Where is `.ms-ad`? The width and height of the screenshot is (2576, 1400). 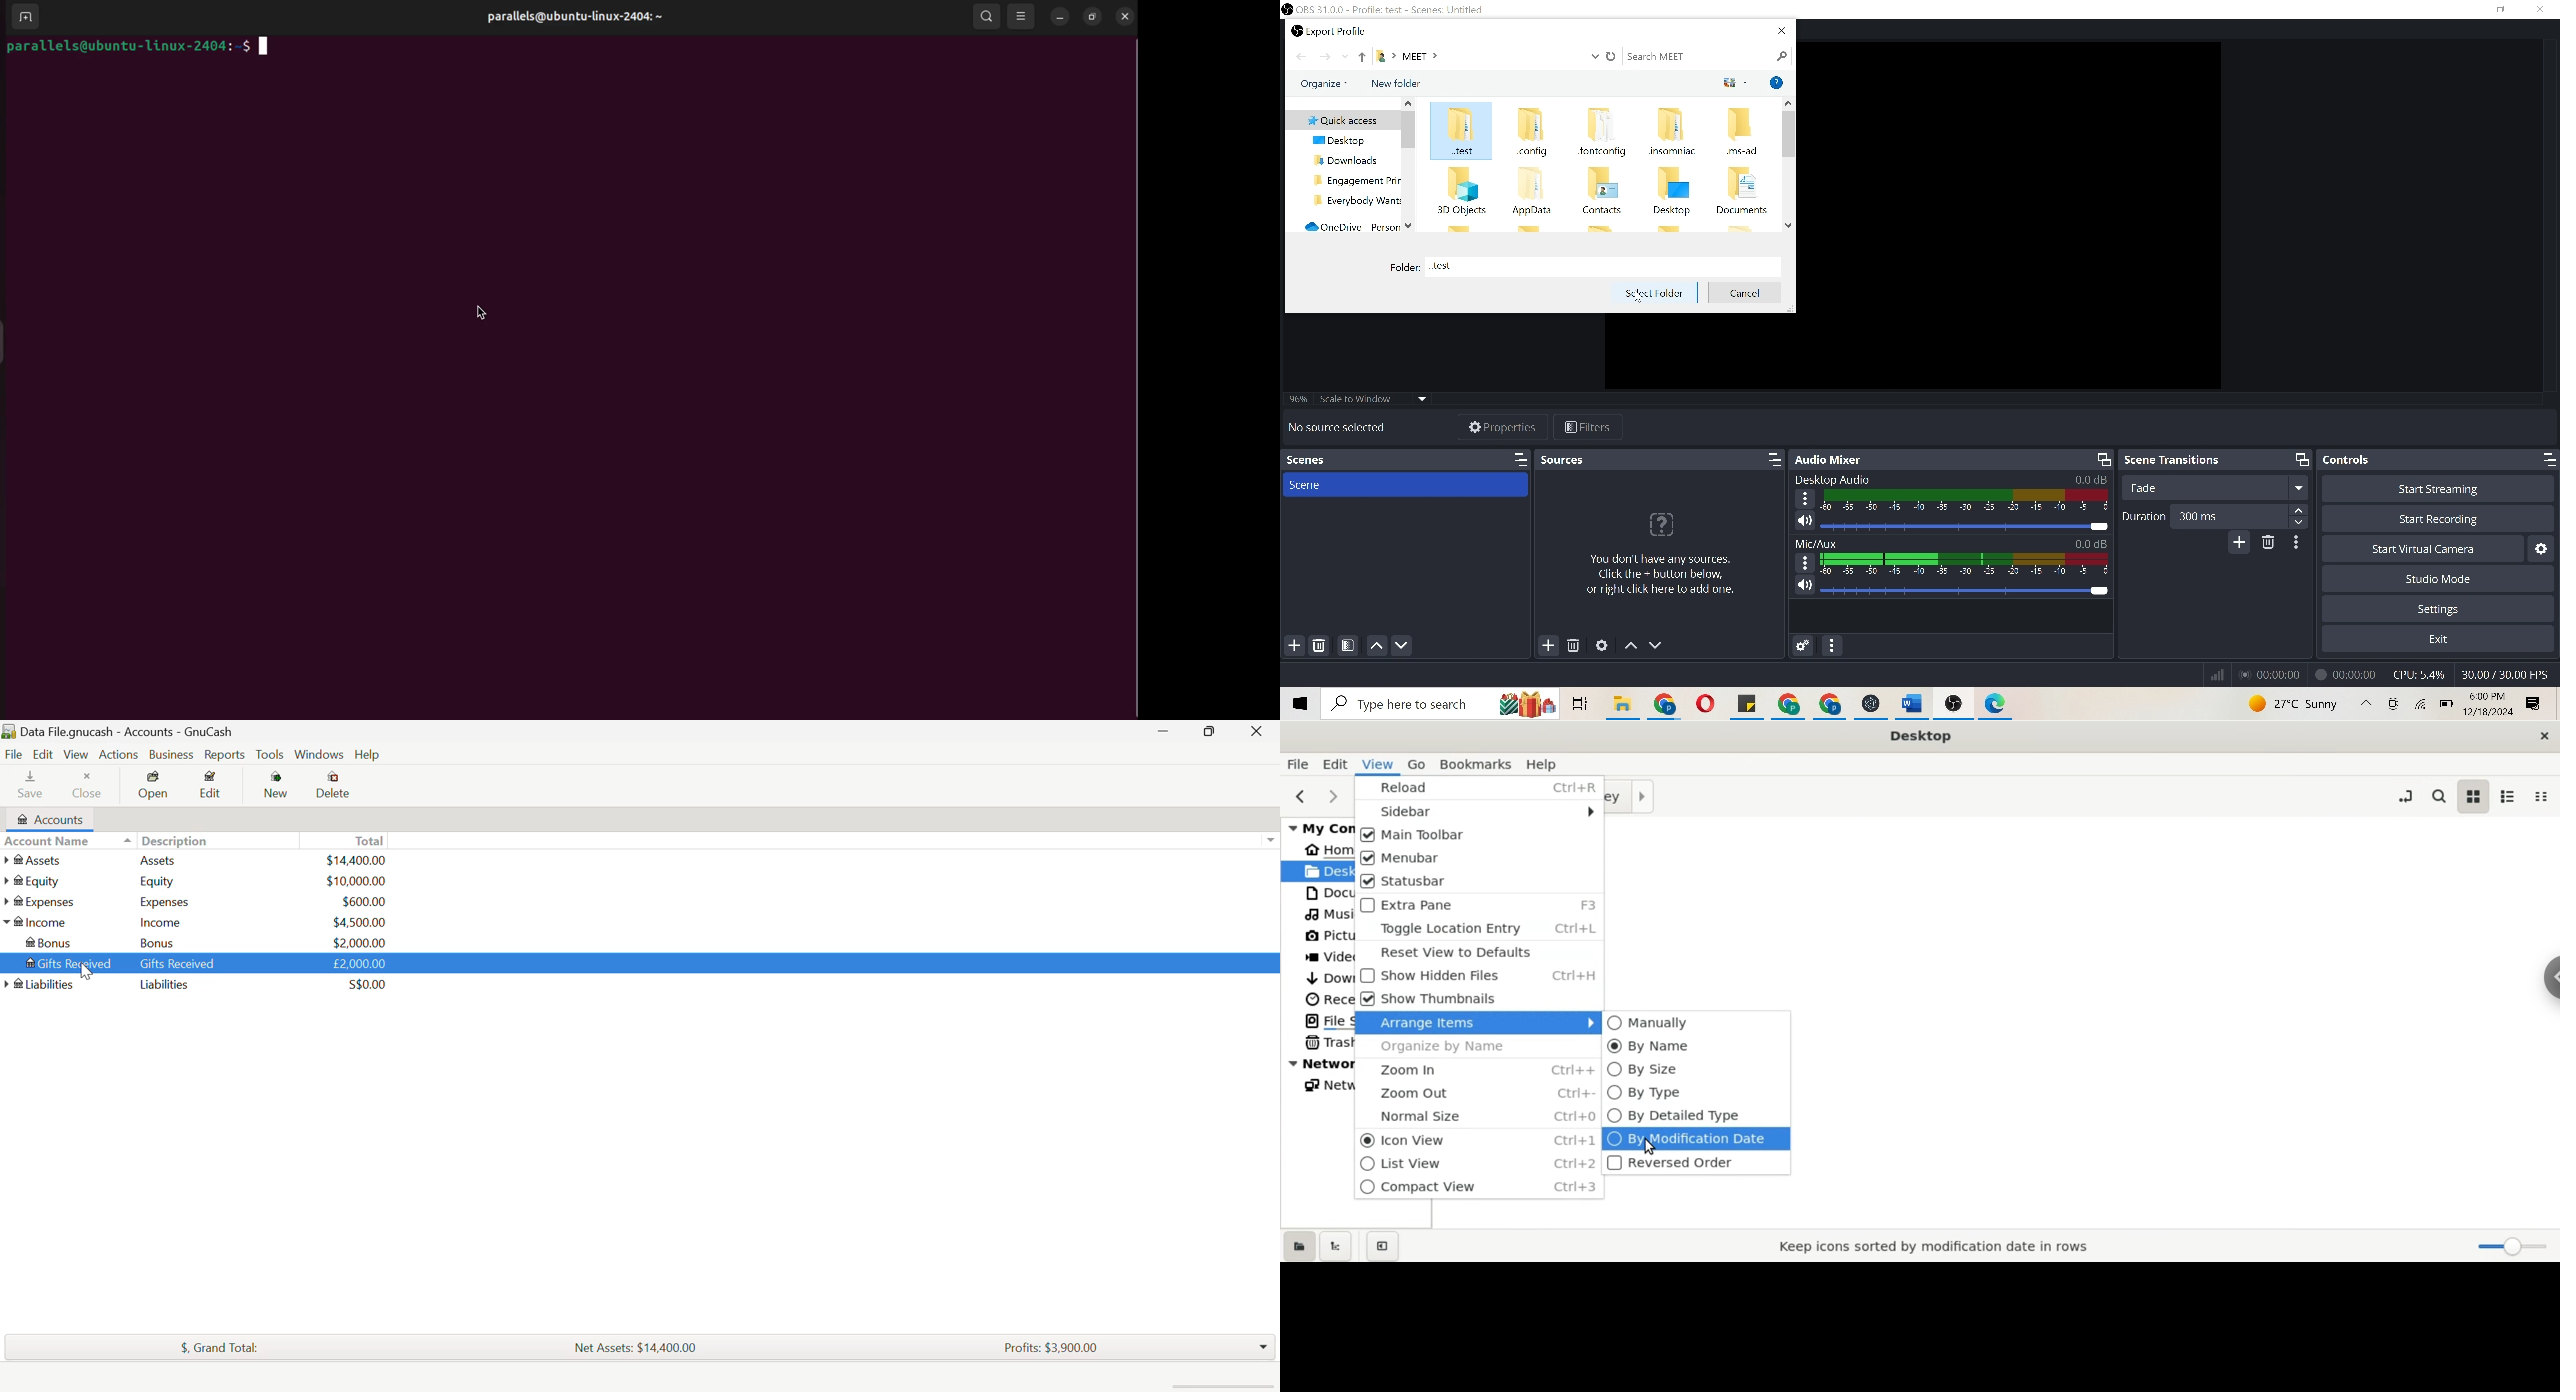
.ms-ad is located at coordinates (1744, 132).